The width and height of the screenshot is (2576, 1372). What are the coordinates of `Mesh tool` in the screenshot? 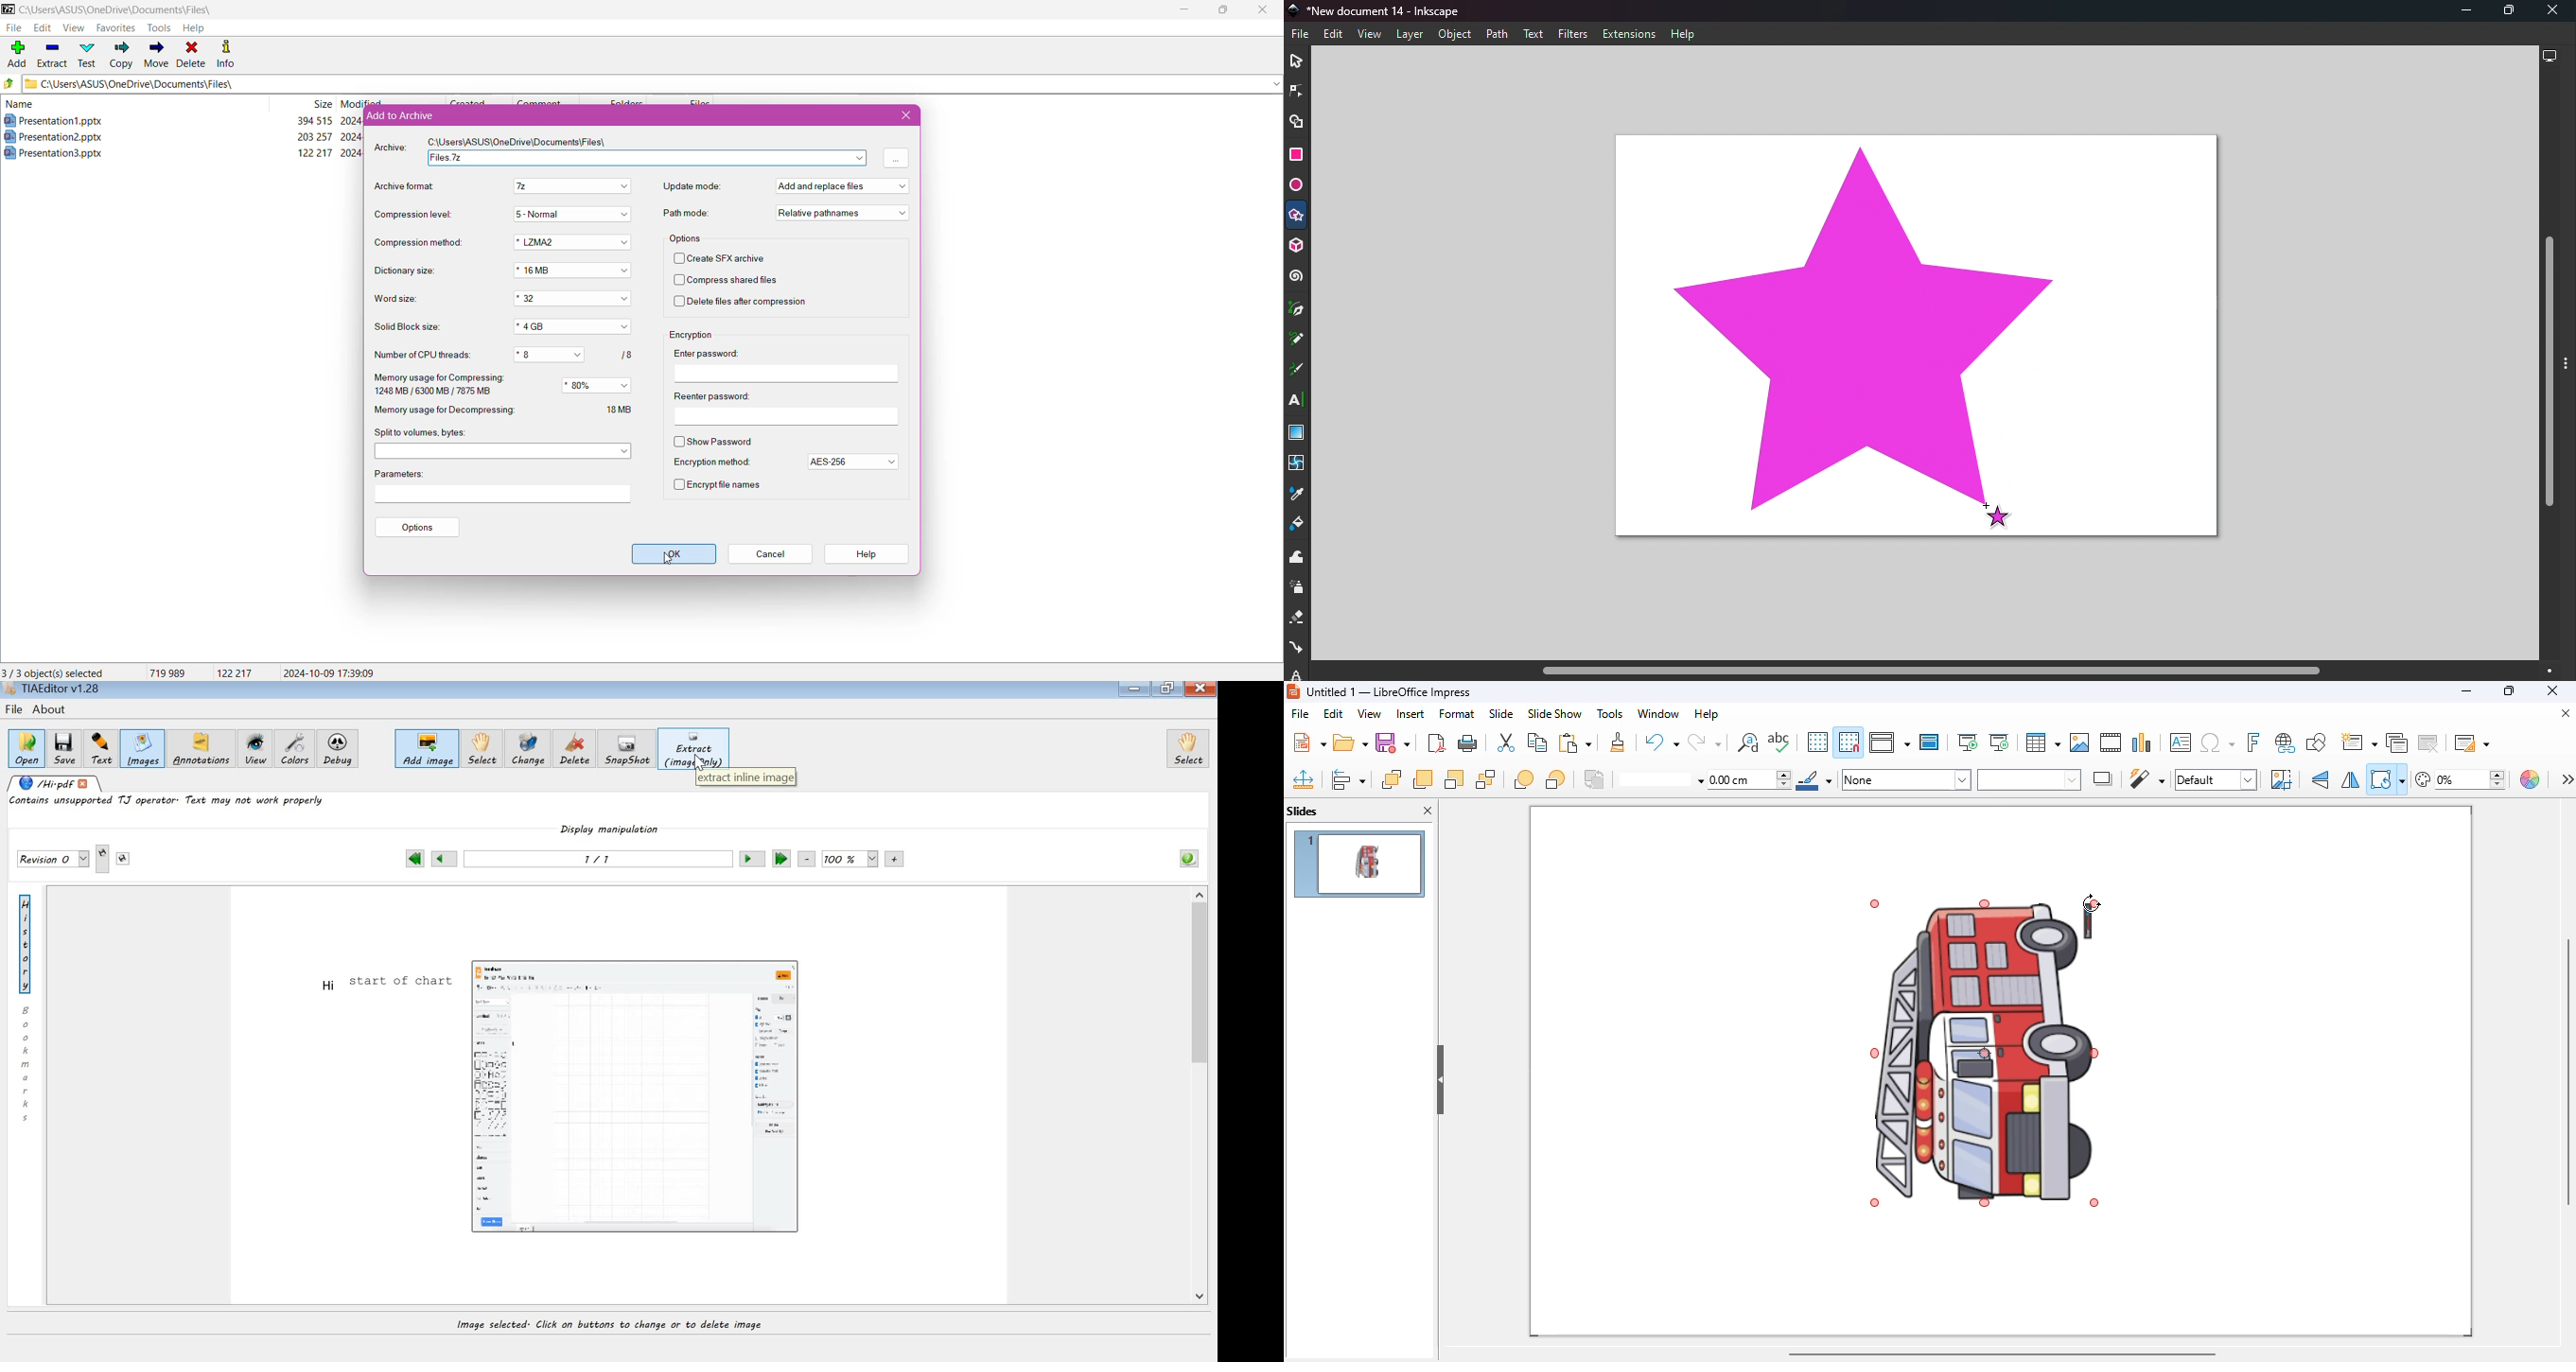 It's located at (1299, 468).